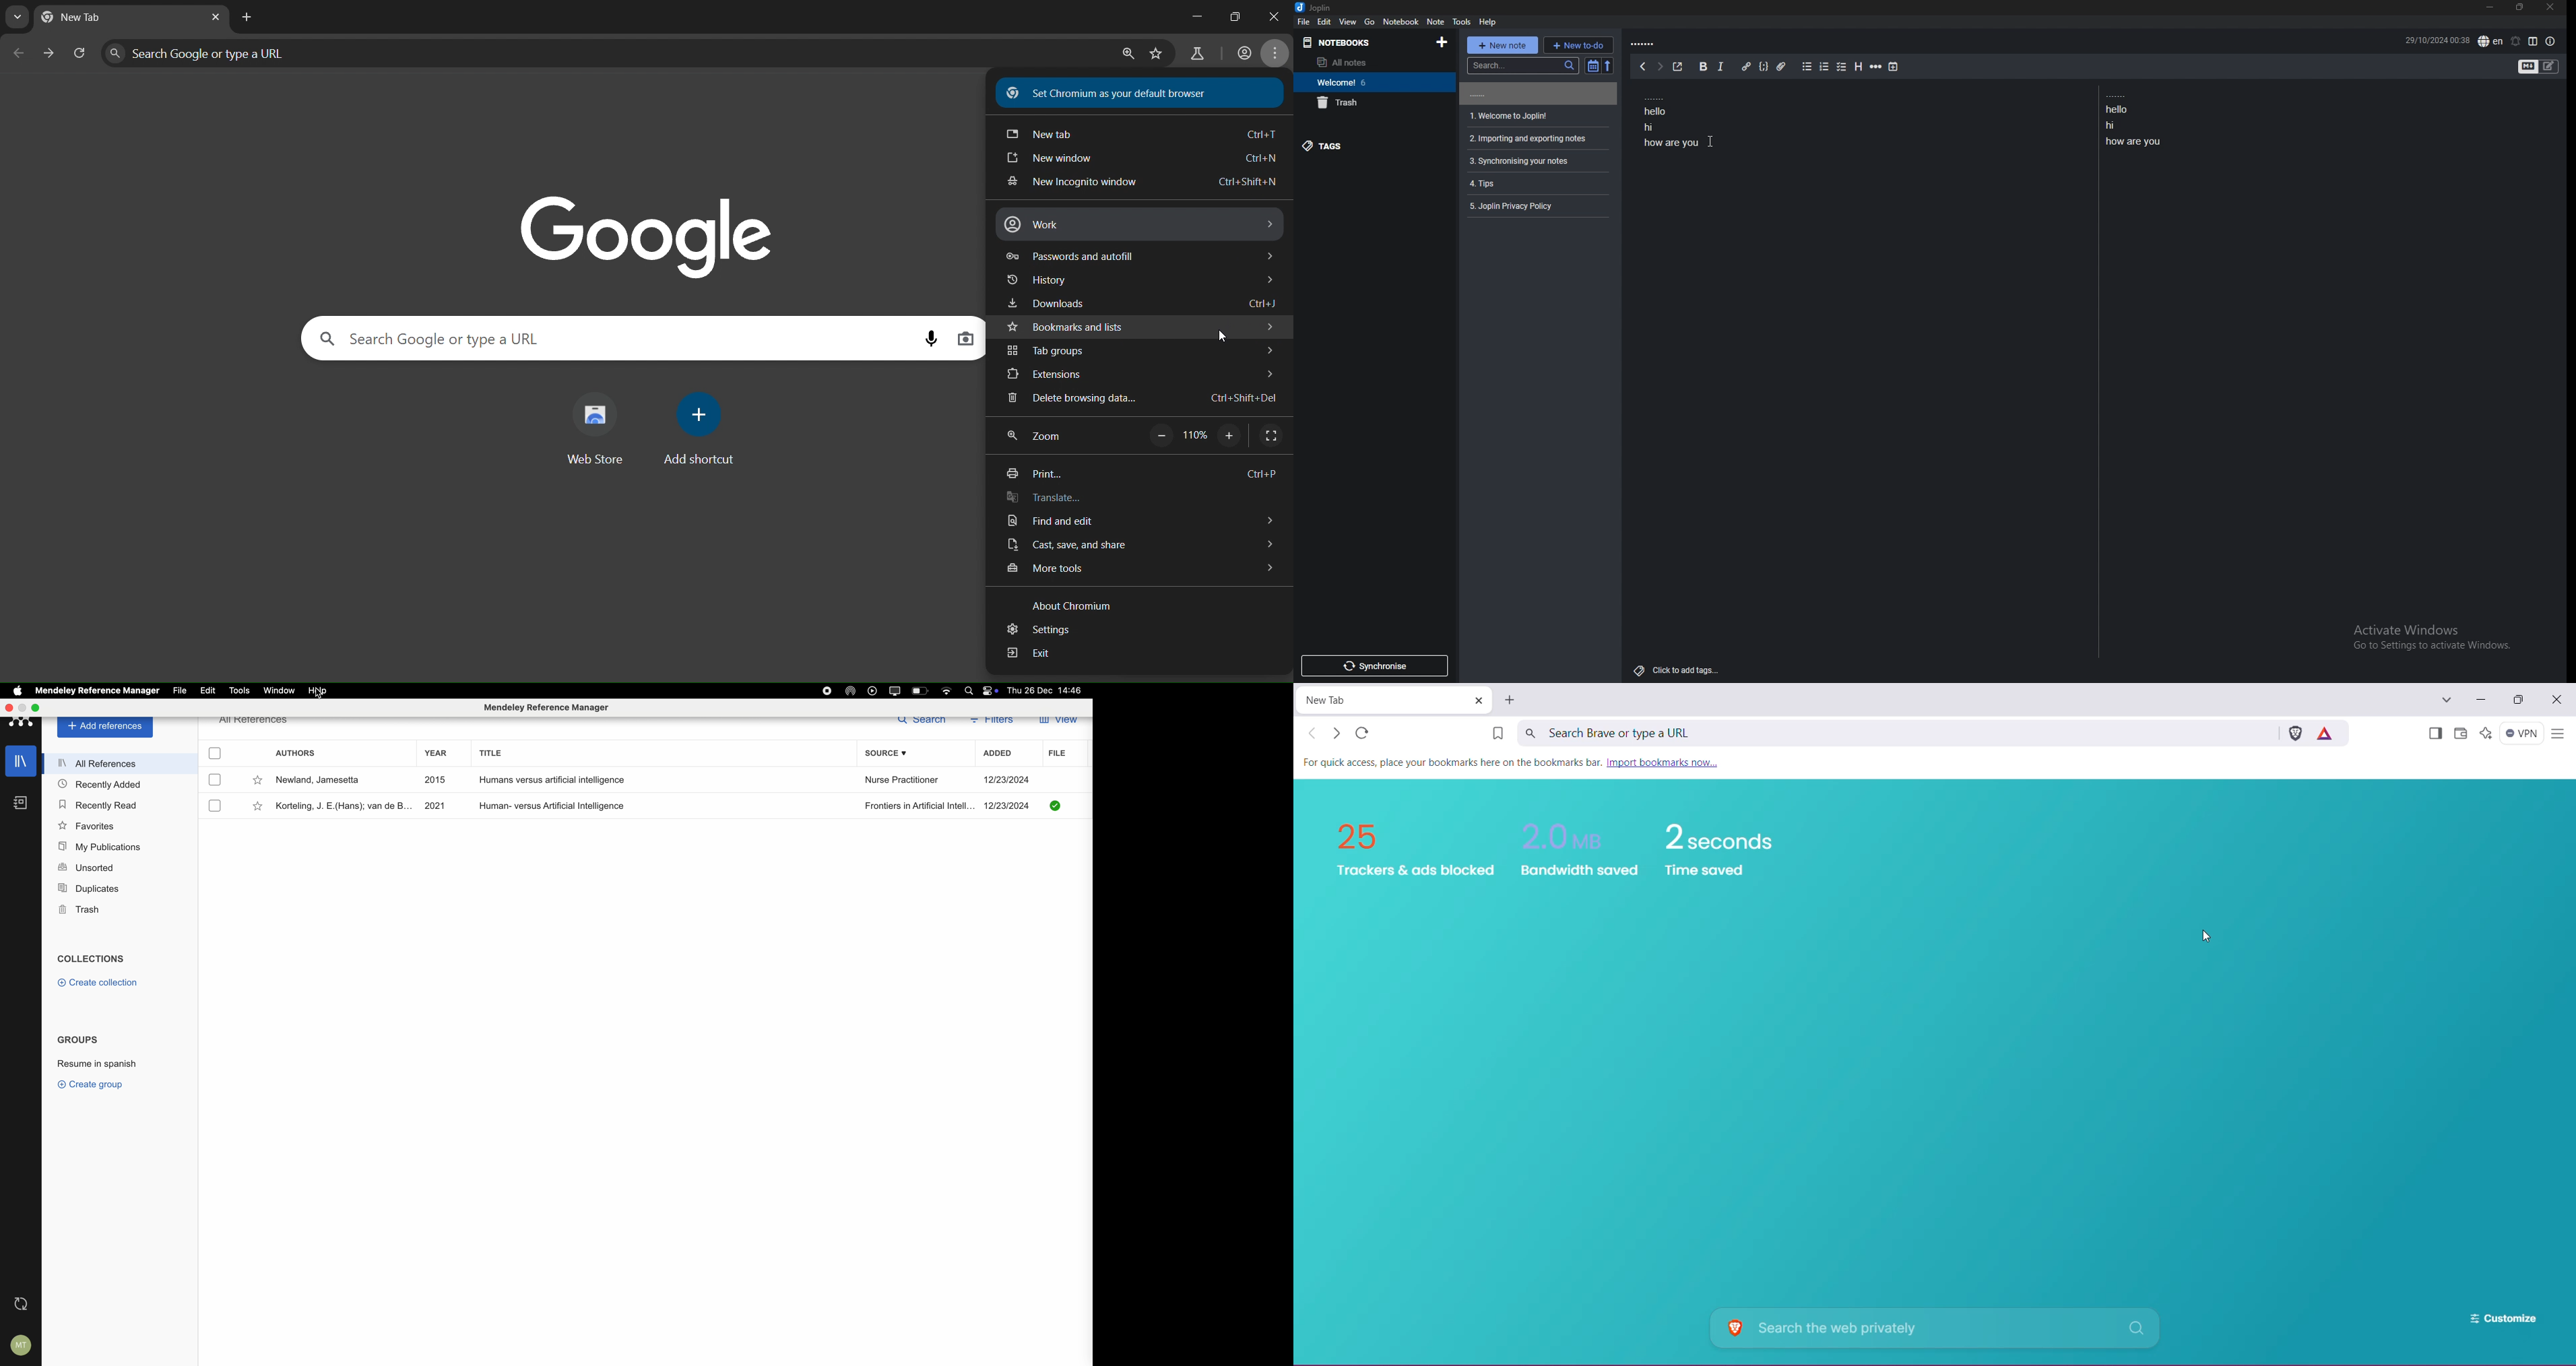 This screenshot has width=2576, height=1372. Describe the element at coordinates (1372, 82) in the screenshot. I see `welcome` at that location.